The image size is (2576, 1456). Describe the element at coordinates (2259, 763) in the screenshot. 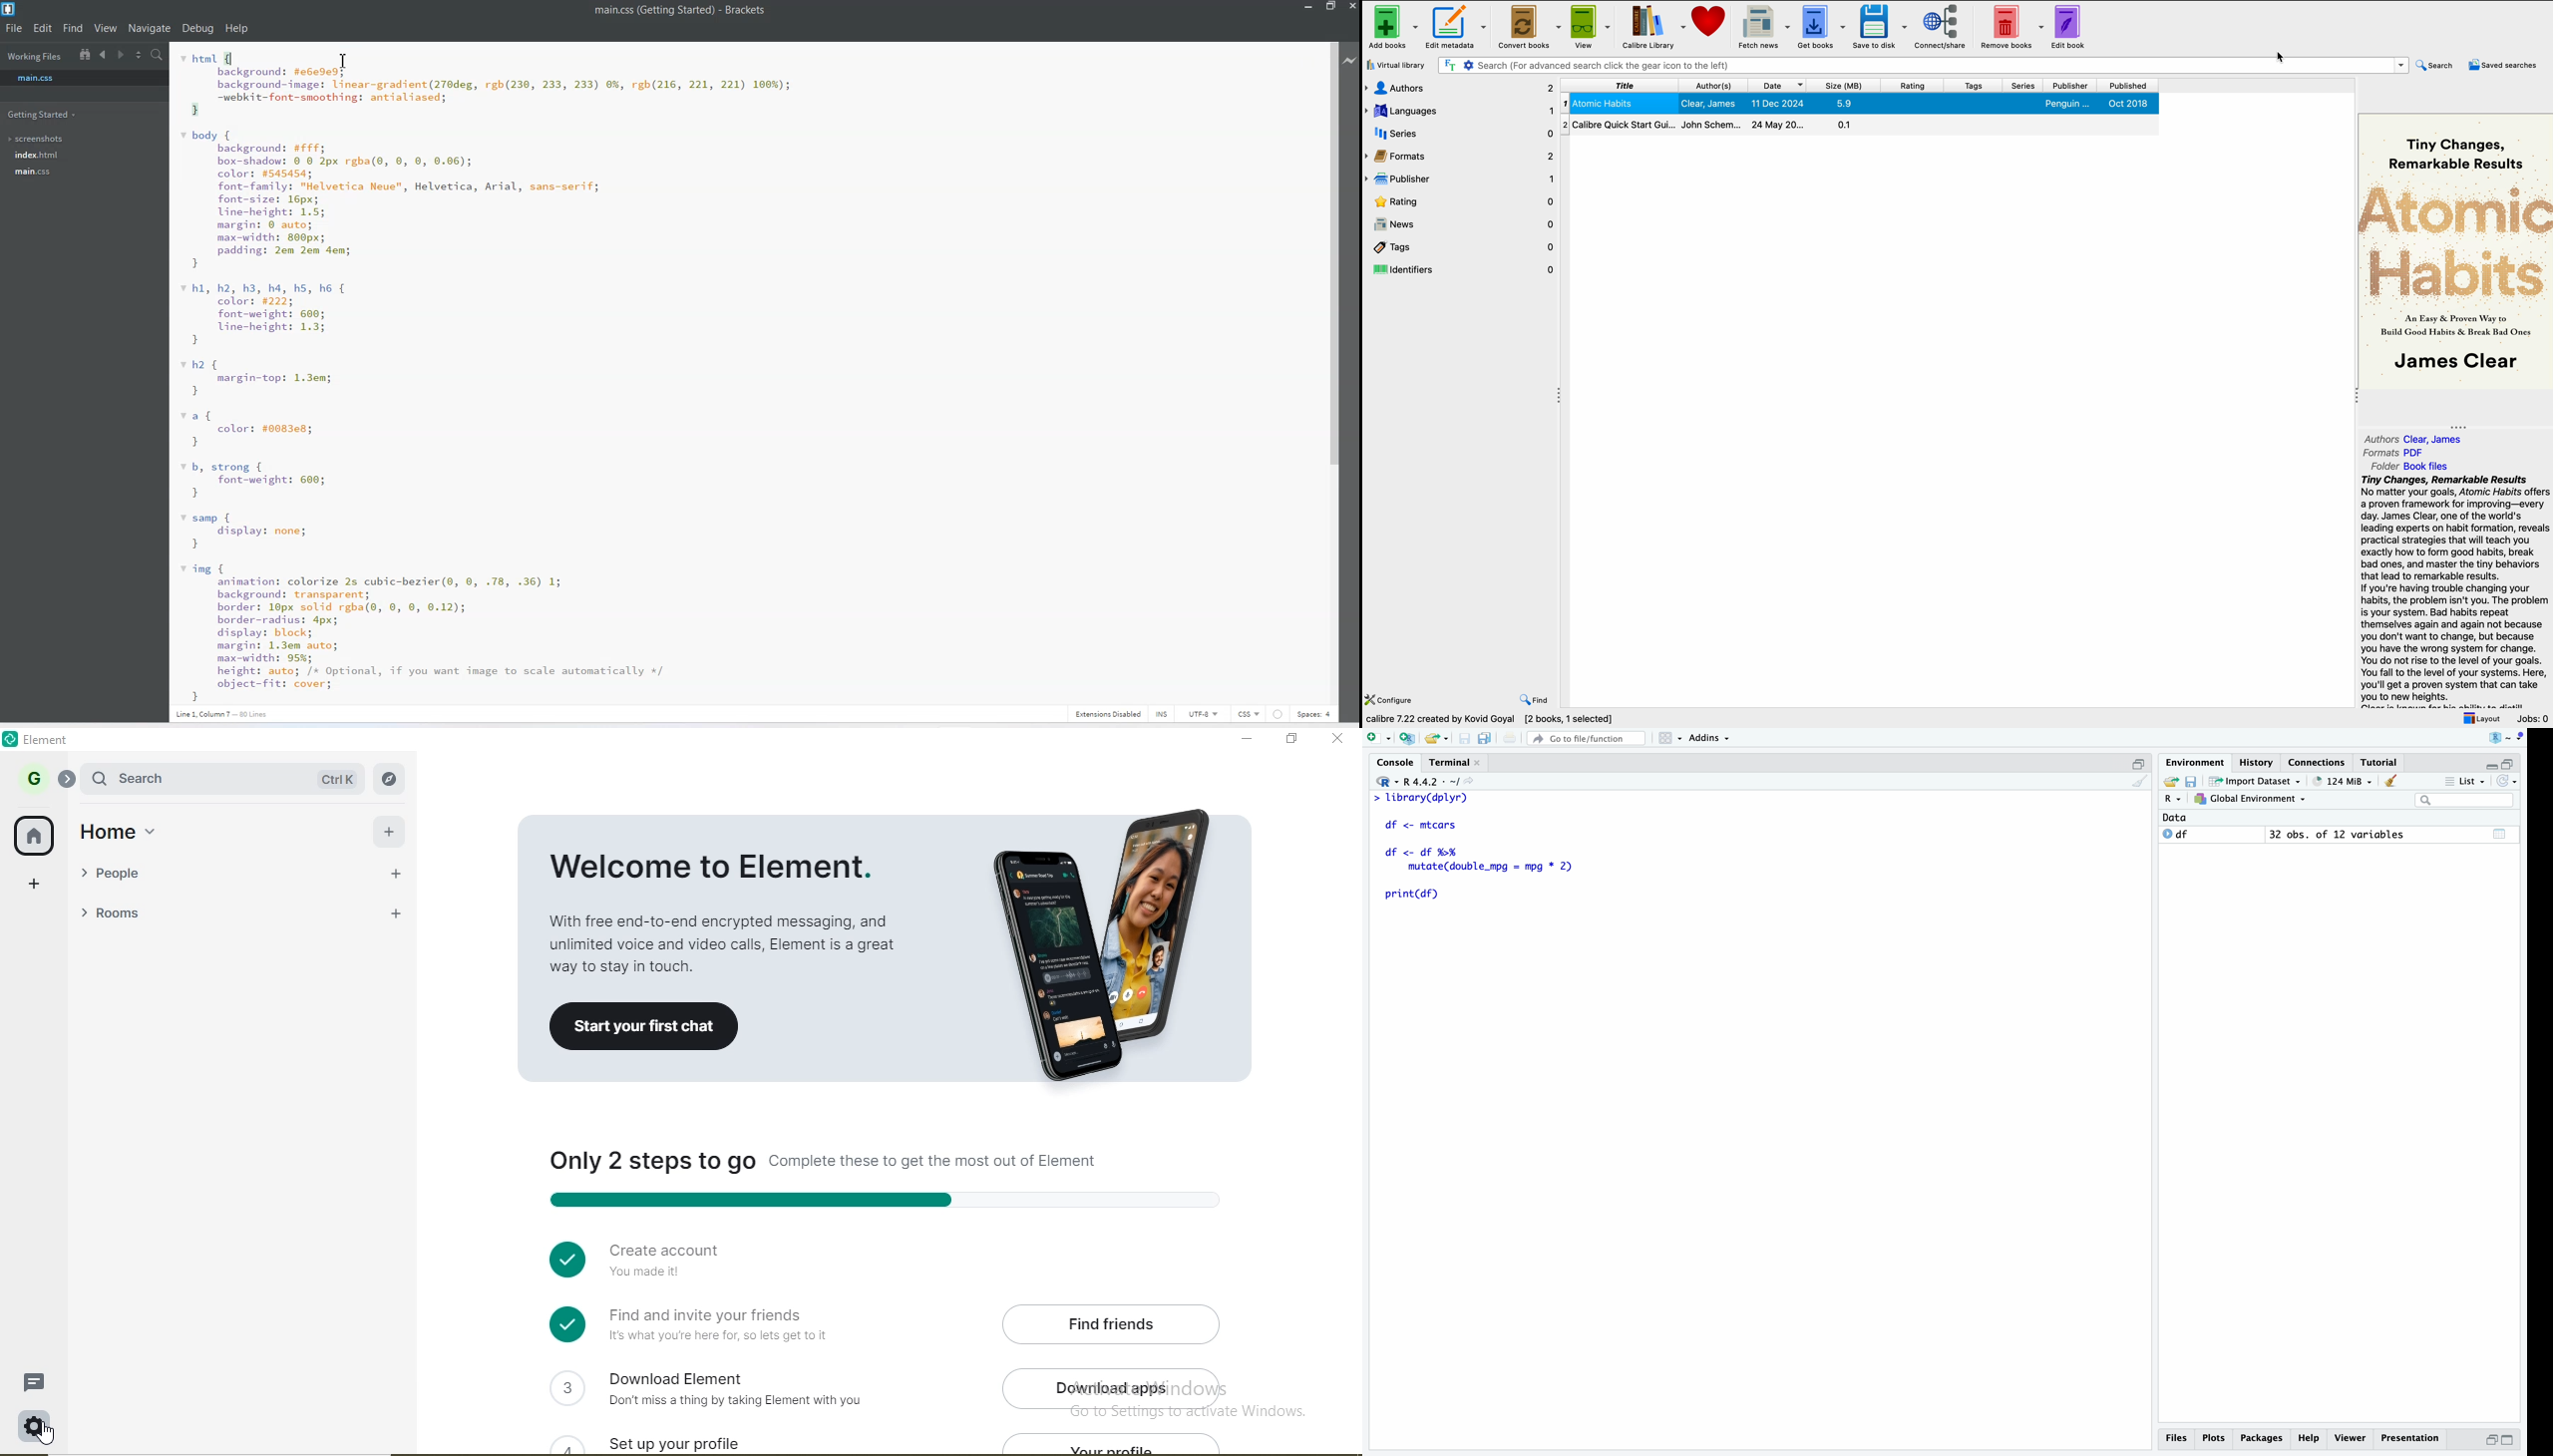

I see `history` at that location.